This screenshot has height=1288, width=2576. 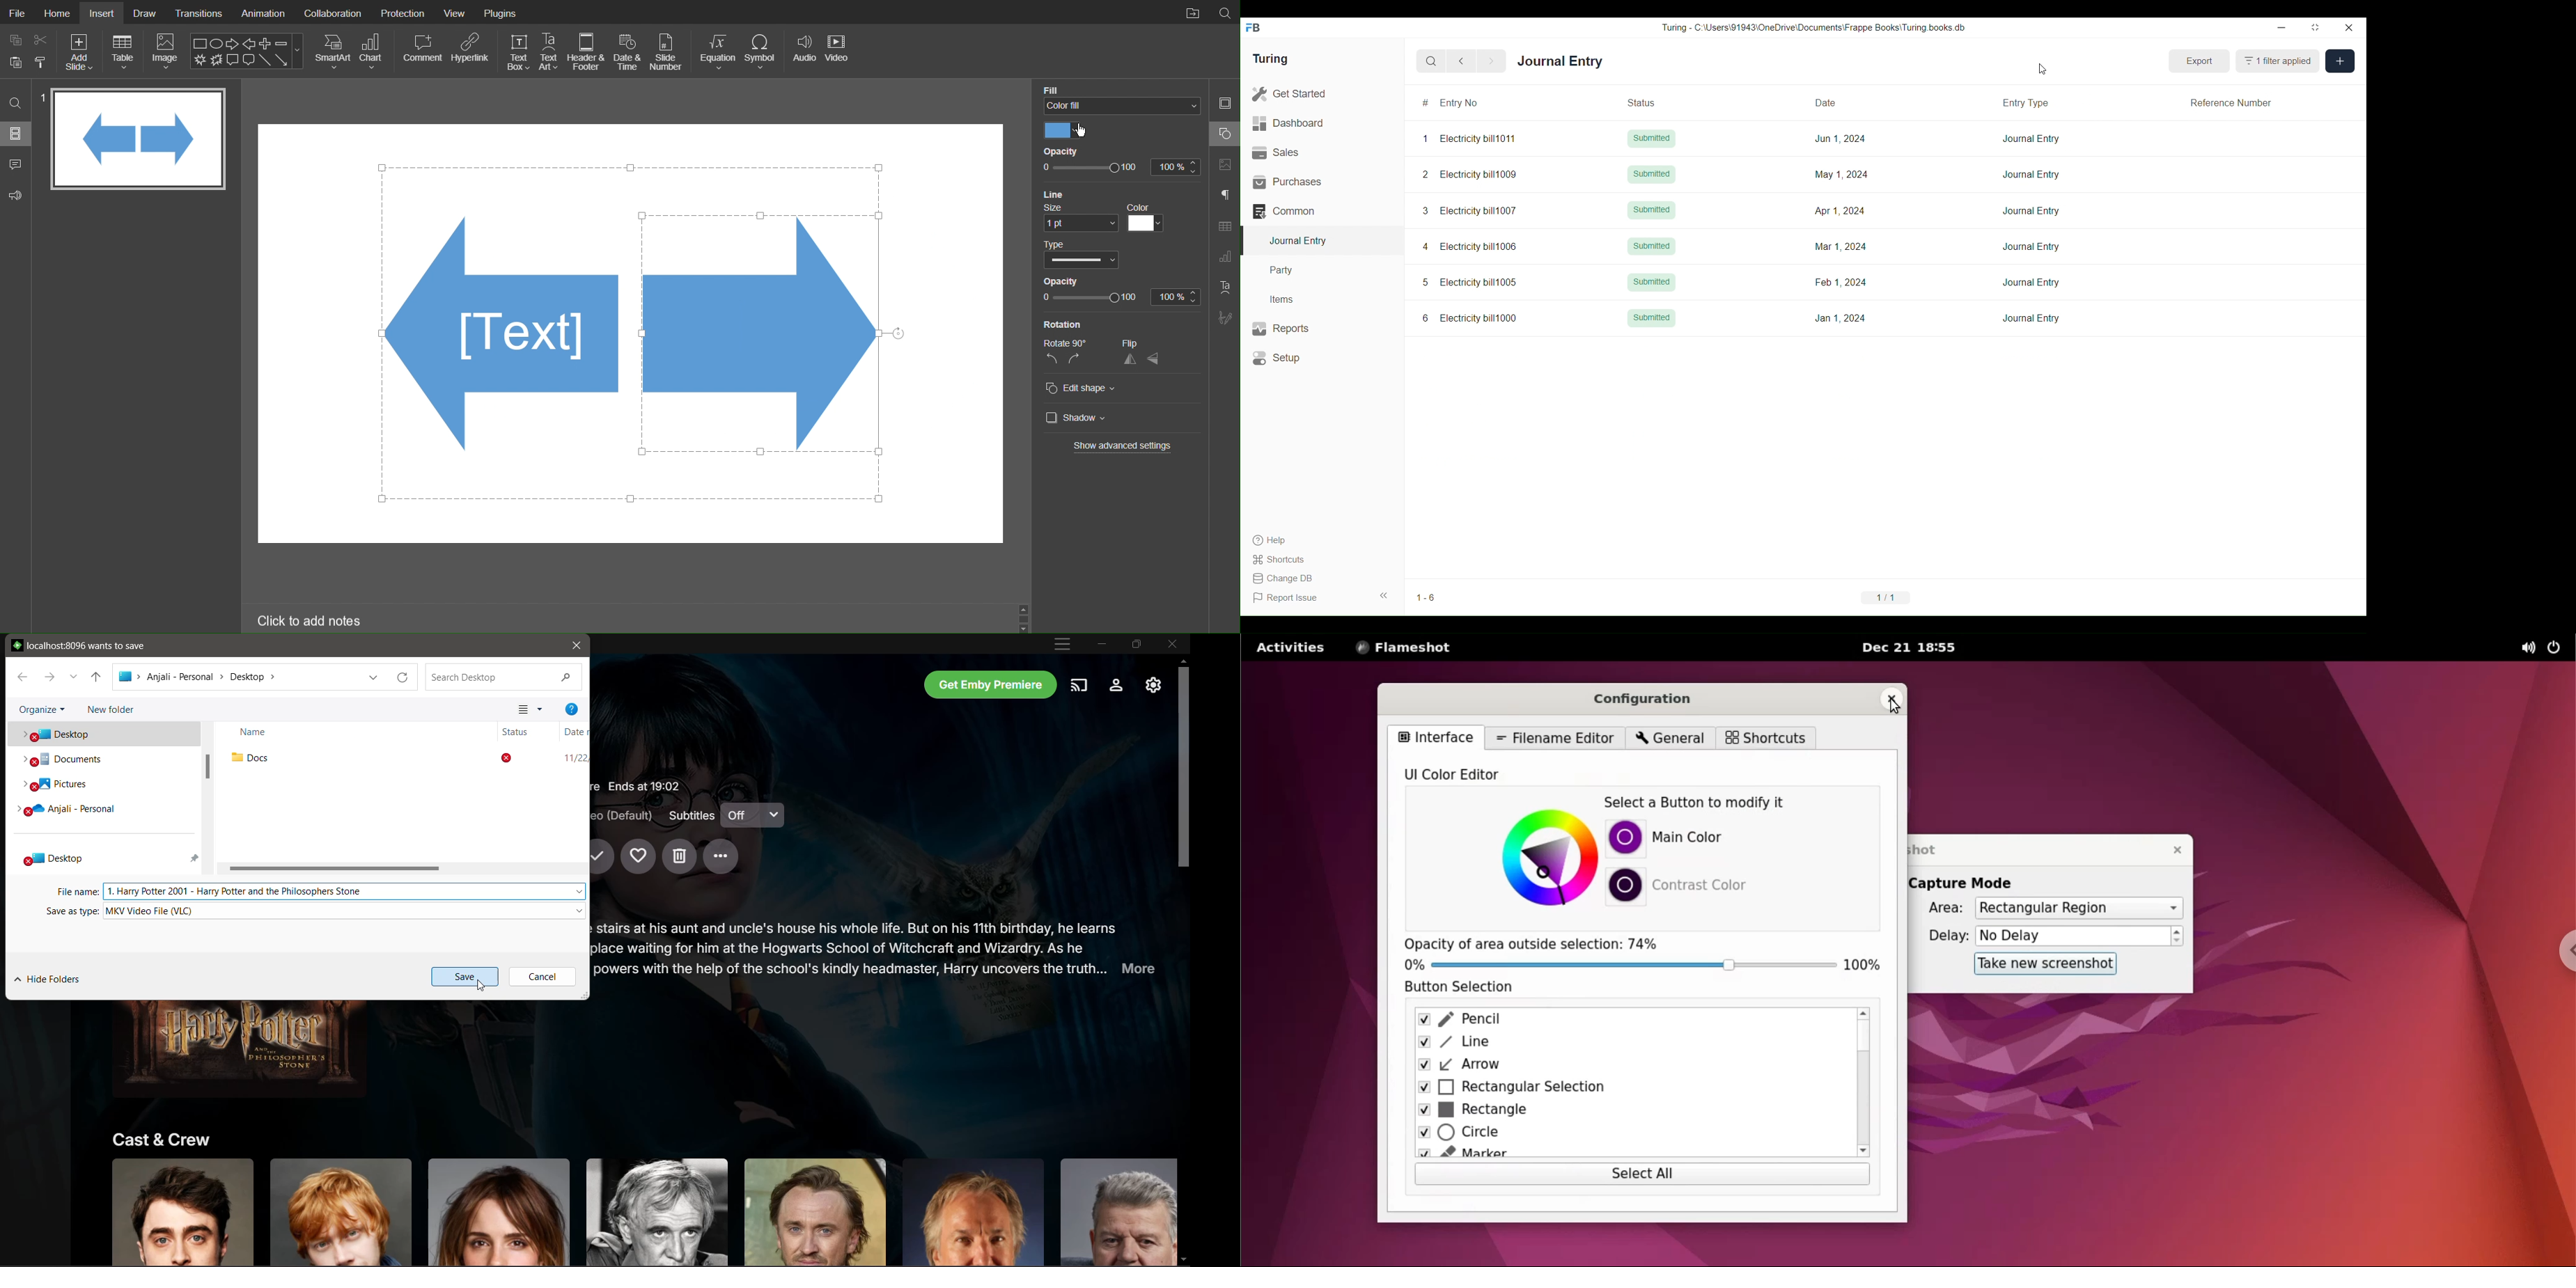 What do you see at coordinates (2200, 61) in the screenshot?
I see `Export` at bounding box center [2200, 61].